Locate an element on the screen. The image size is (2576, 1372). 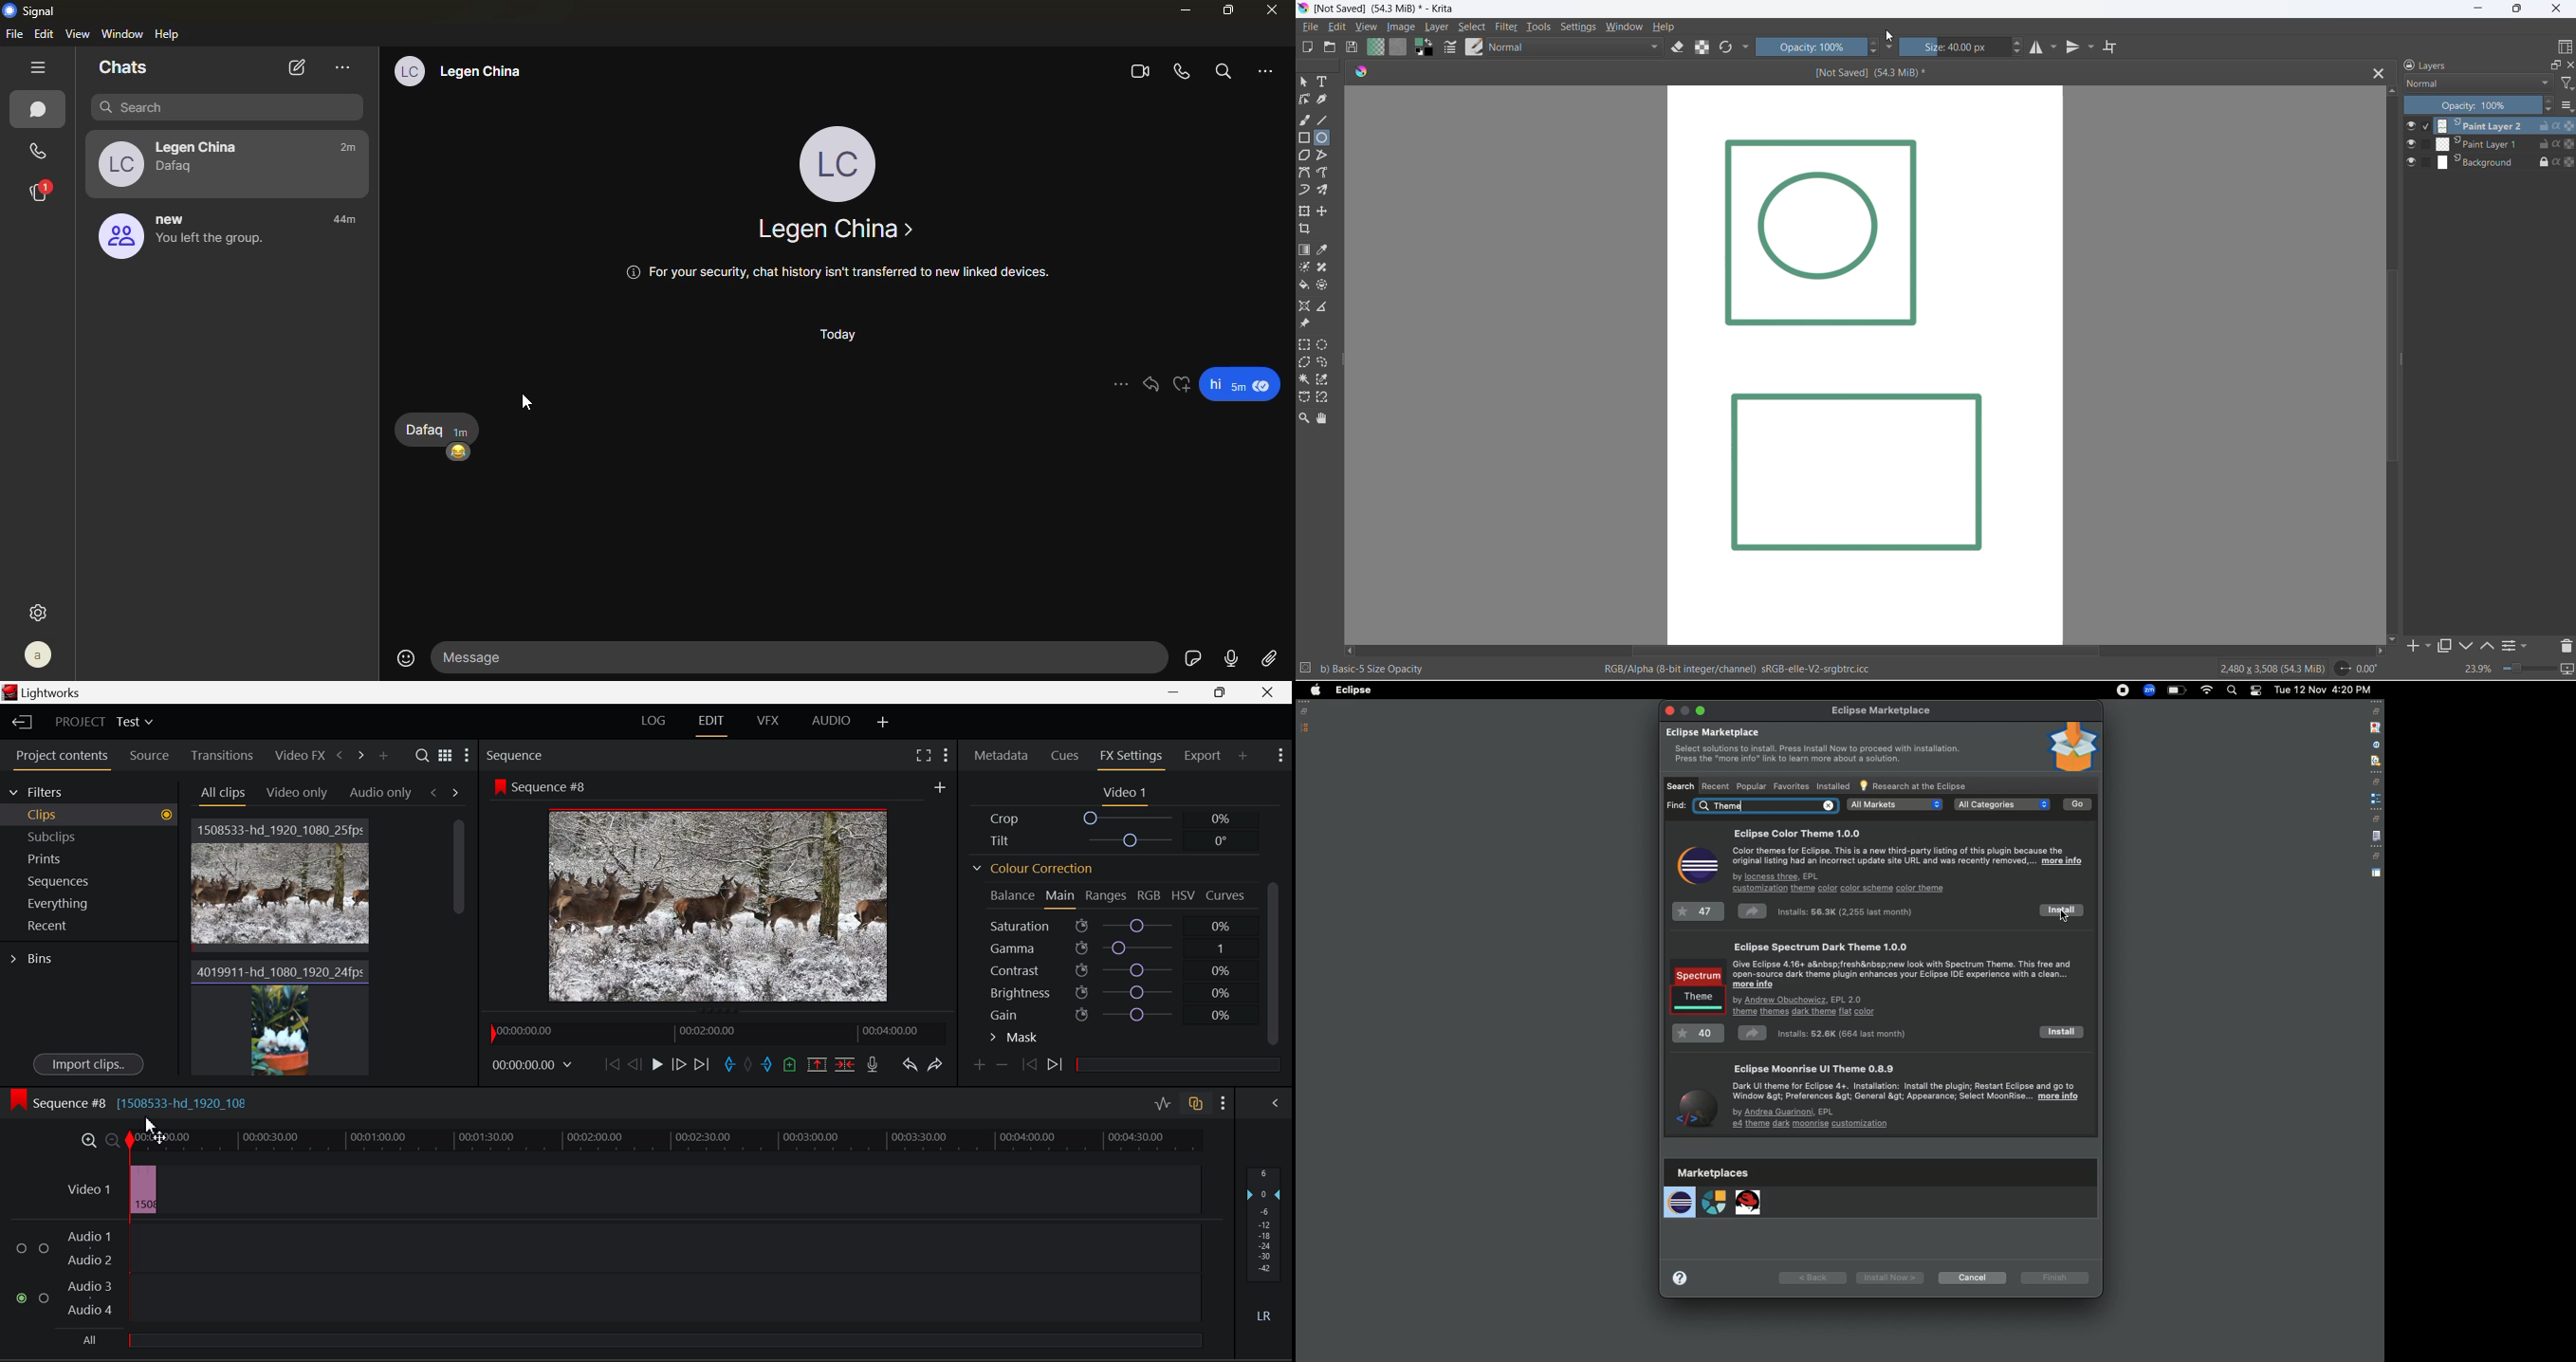
Legan china- is located at coordinates (202, 143).